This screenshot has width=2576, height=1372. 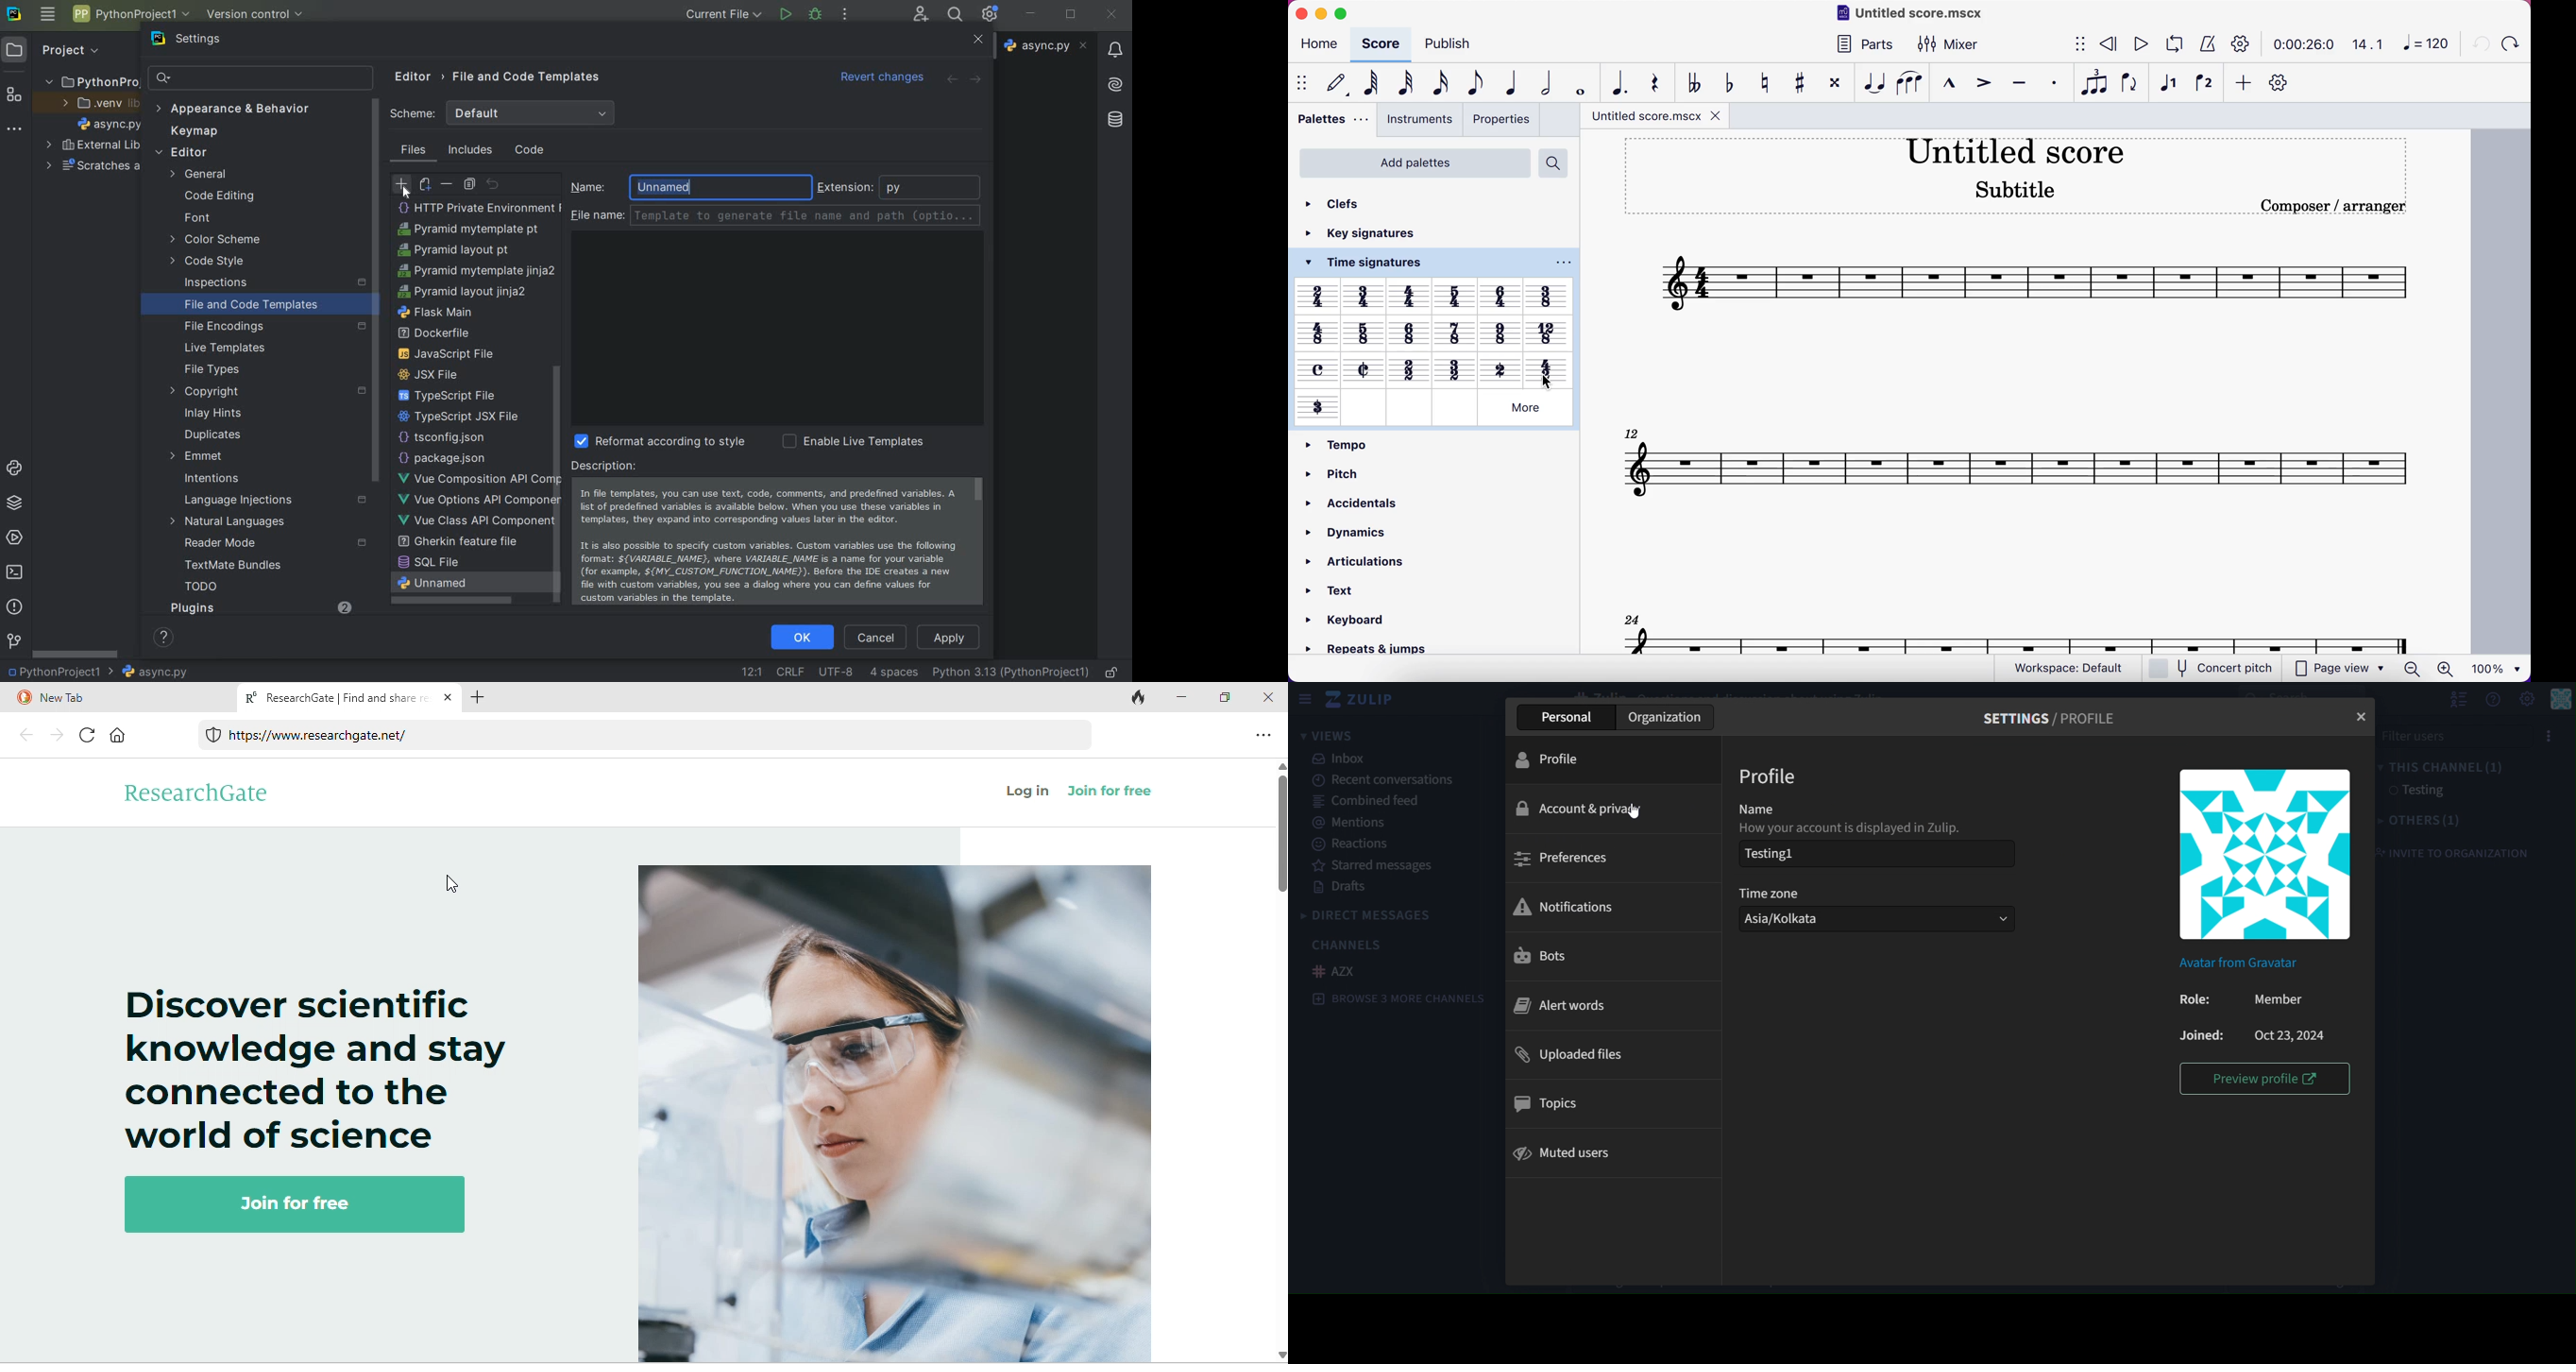 I want to click on debug, so click(x=815, y=15).